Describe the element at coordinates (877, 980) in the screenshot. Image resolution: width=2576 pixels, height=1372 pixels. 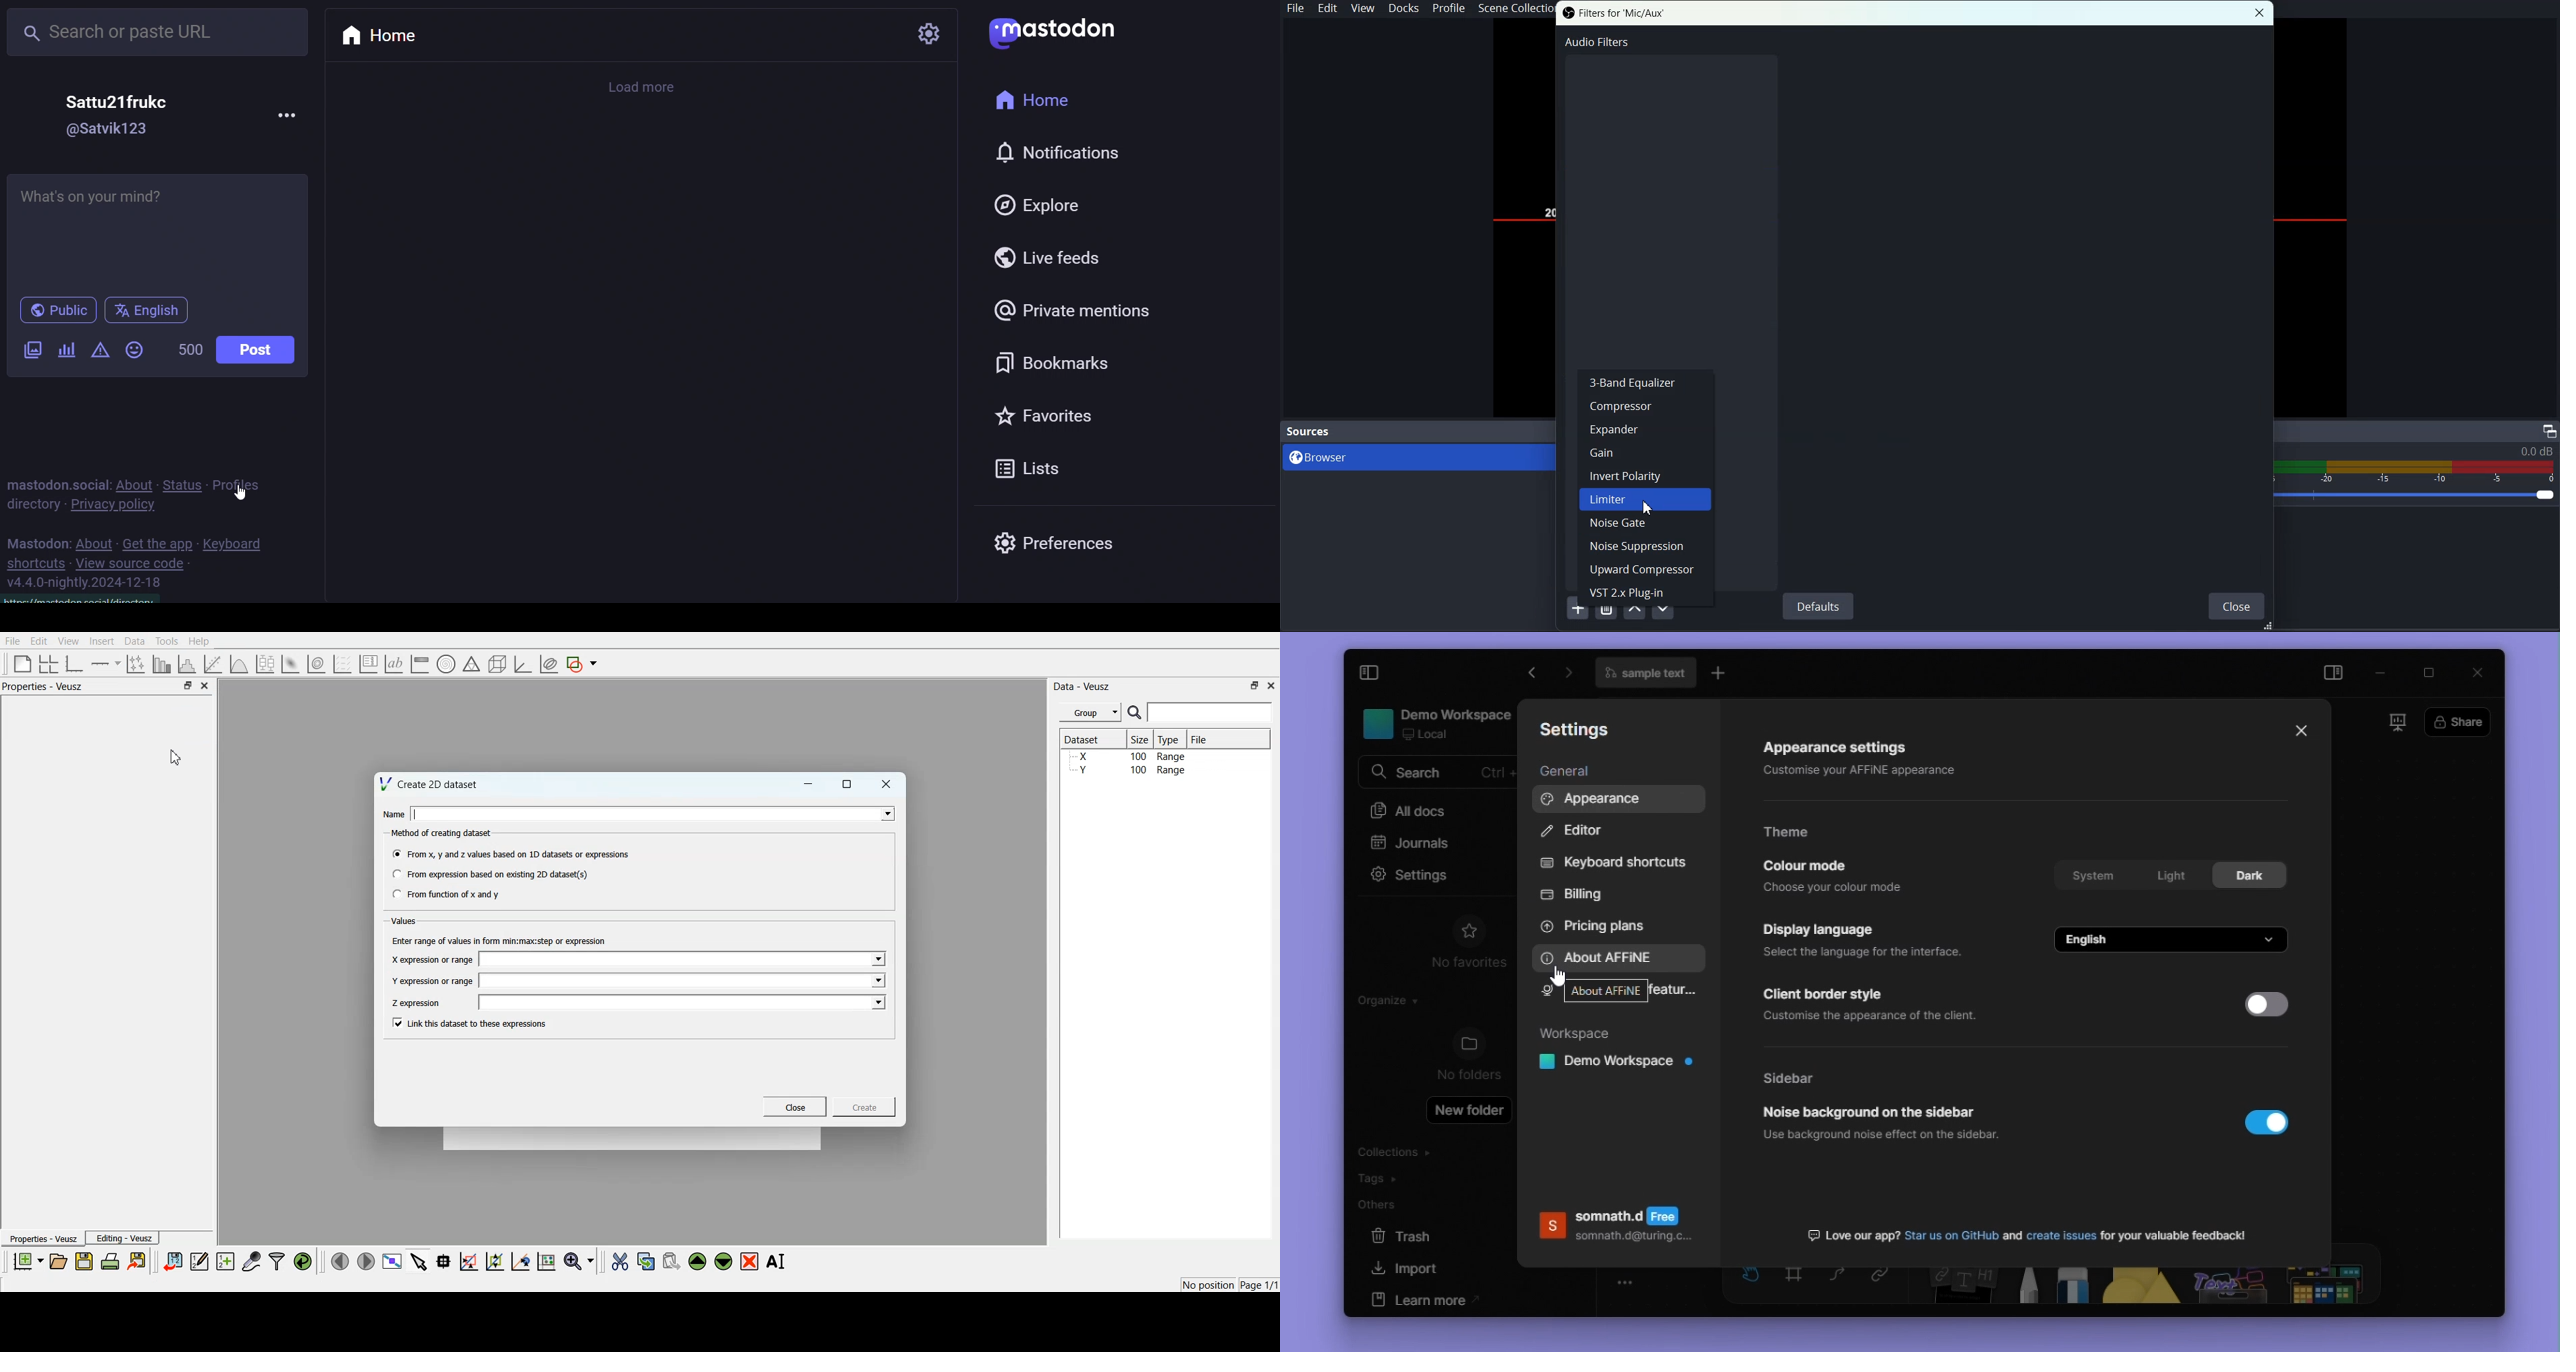
I see `Drop down` at that location.